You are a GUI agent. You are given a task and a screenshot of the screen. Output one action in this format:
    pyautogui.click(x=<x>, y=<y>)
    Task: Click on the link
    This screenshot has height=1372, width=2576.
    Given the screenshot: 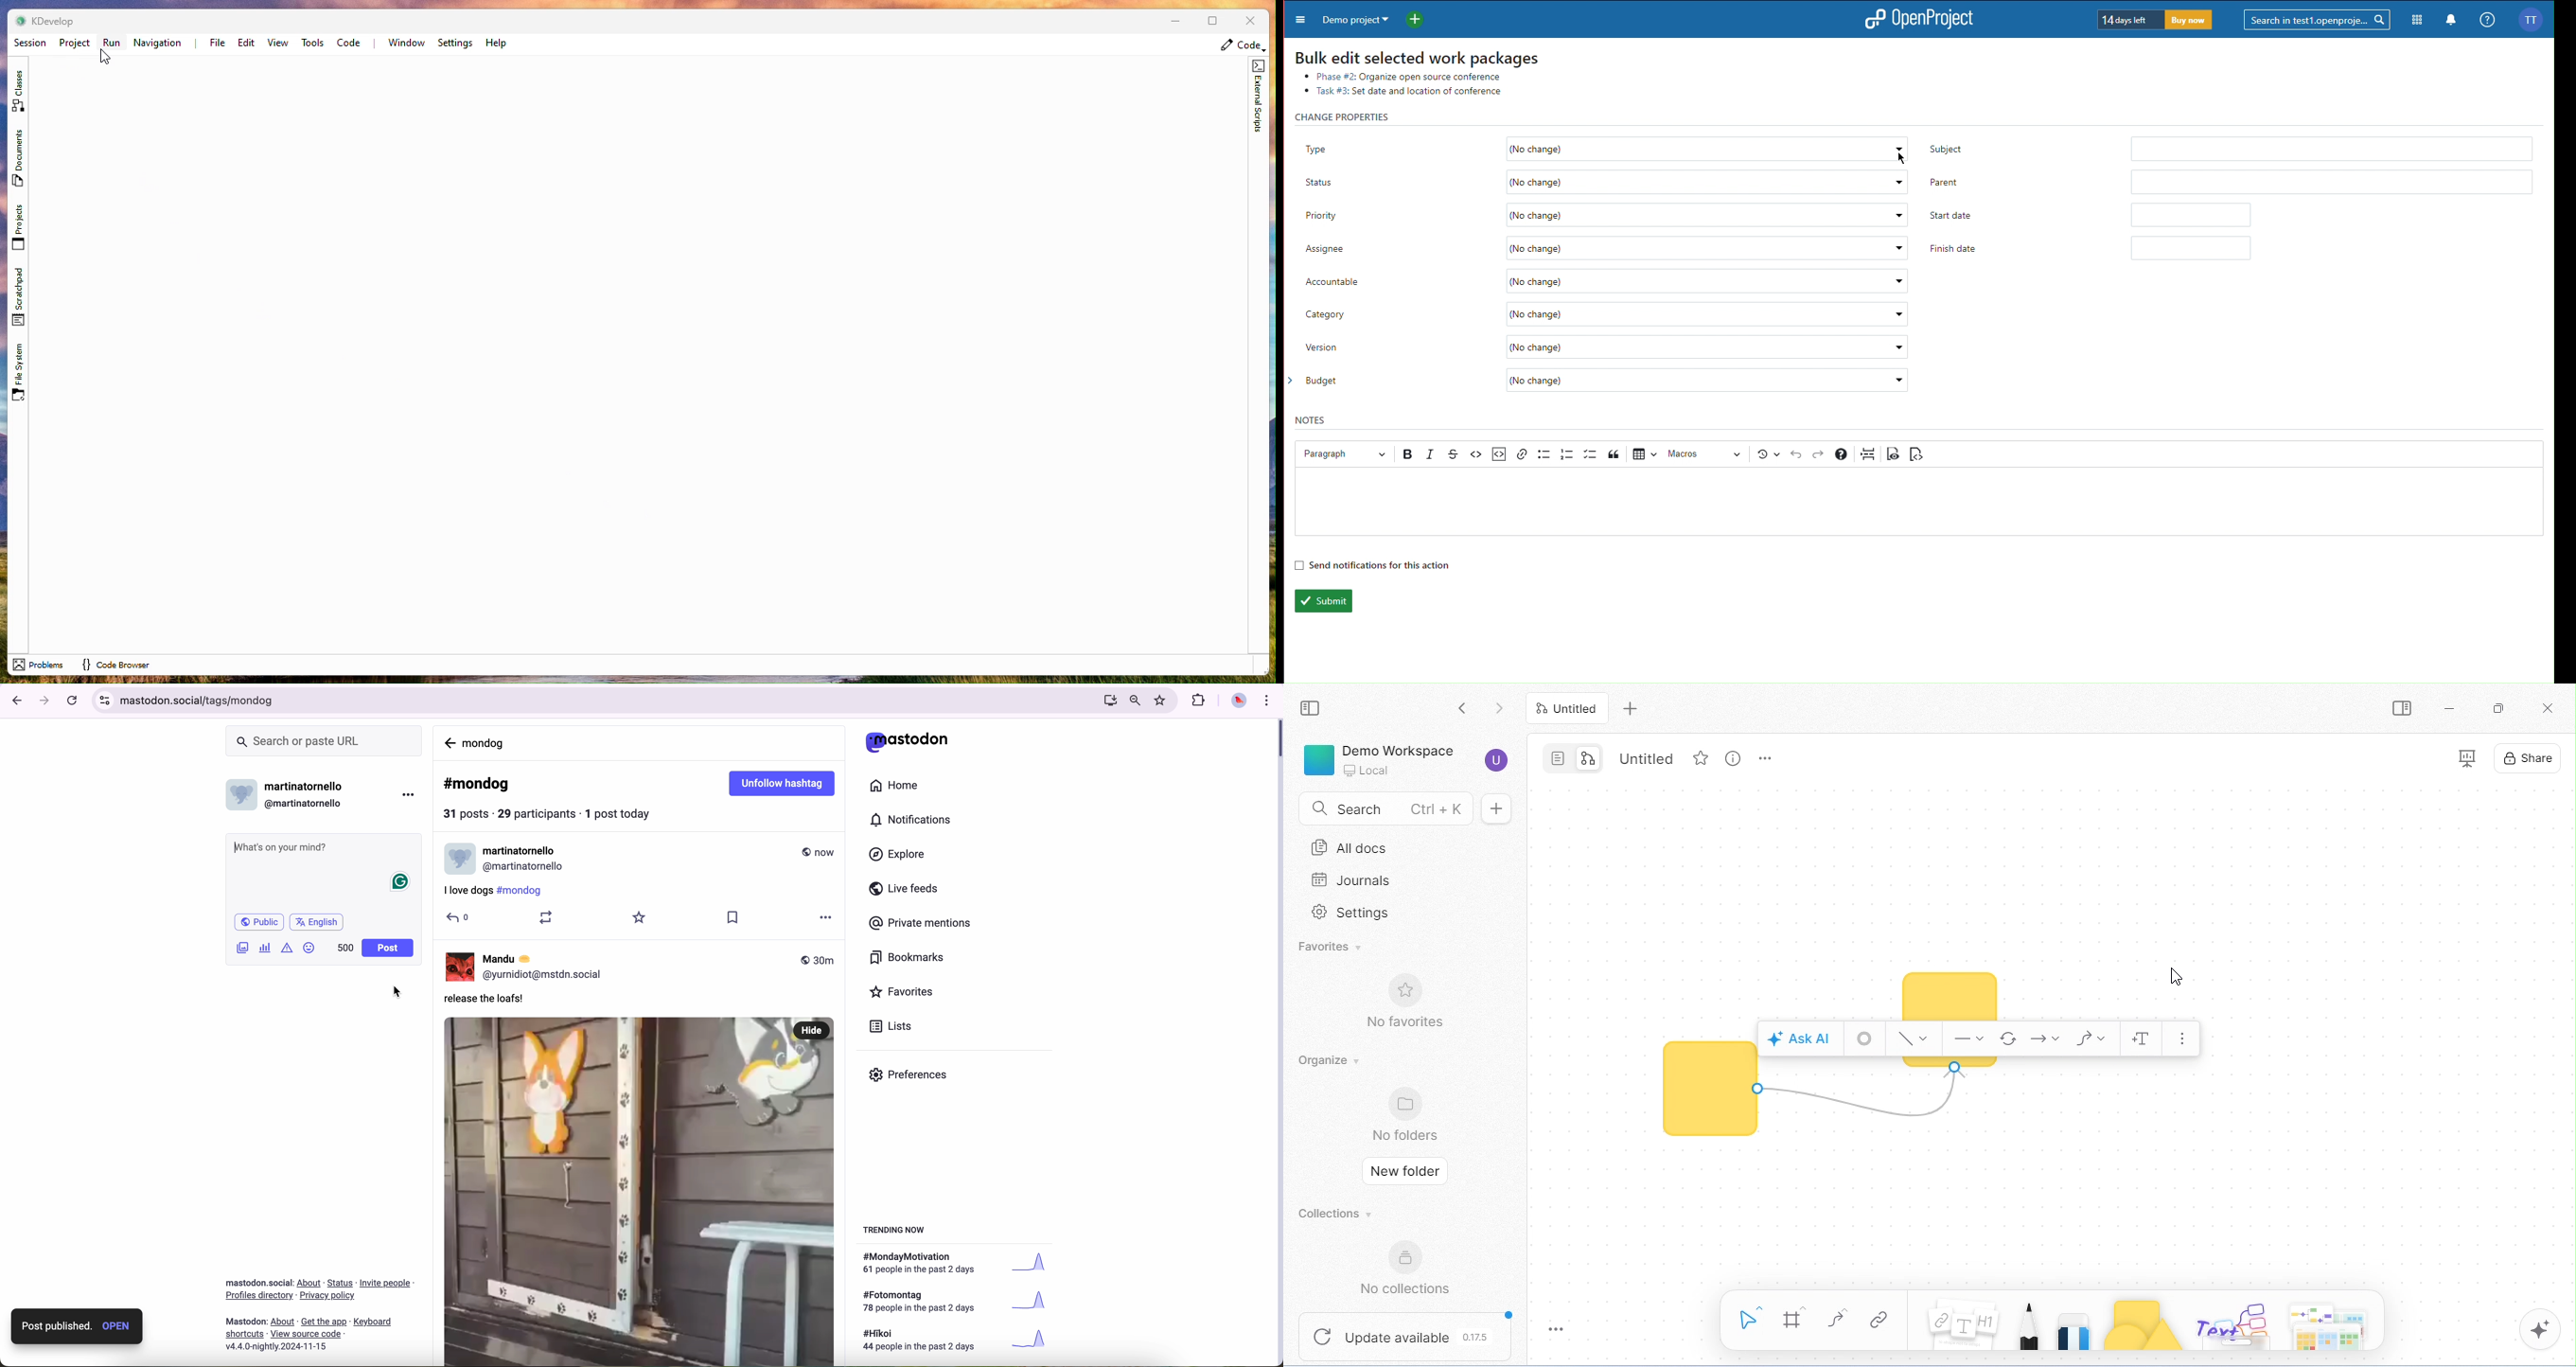 What is the action you would take?
    pyautogui.click(x=259, y=1296)
    